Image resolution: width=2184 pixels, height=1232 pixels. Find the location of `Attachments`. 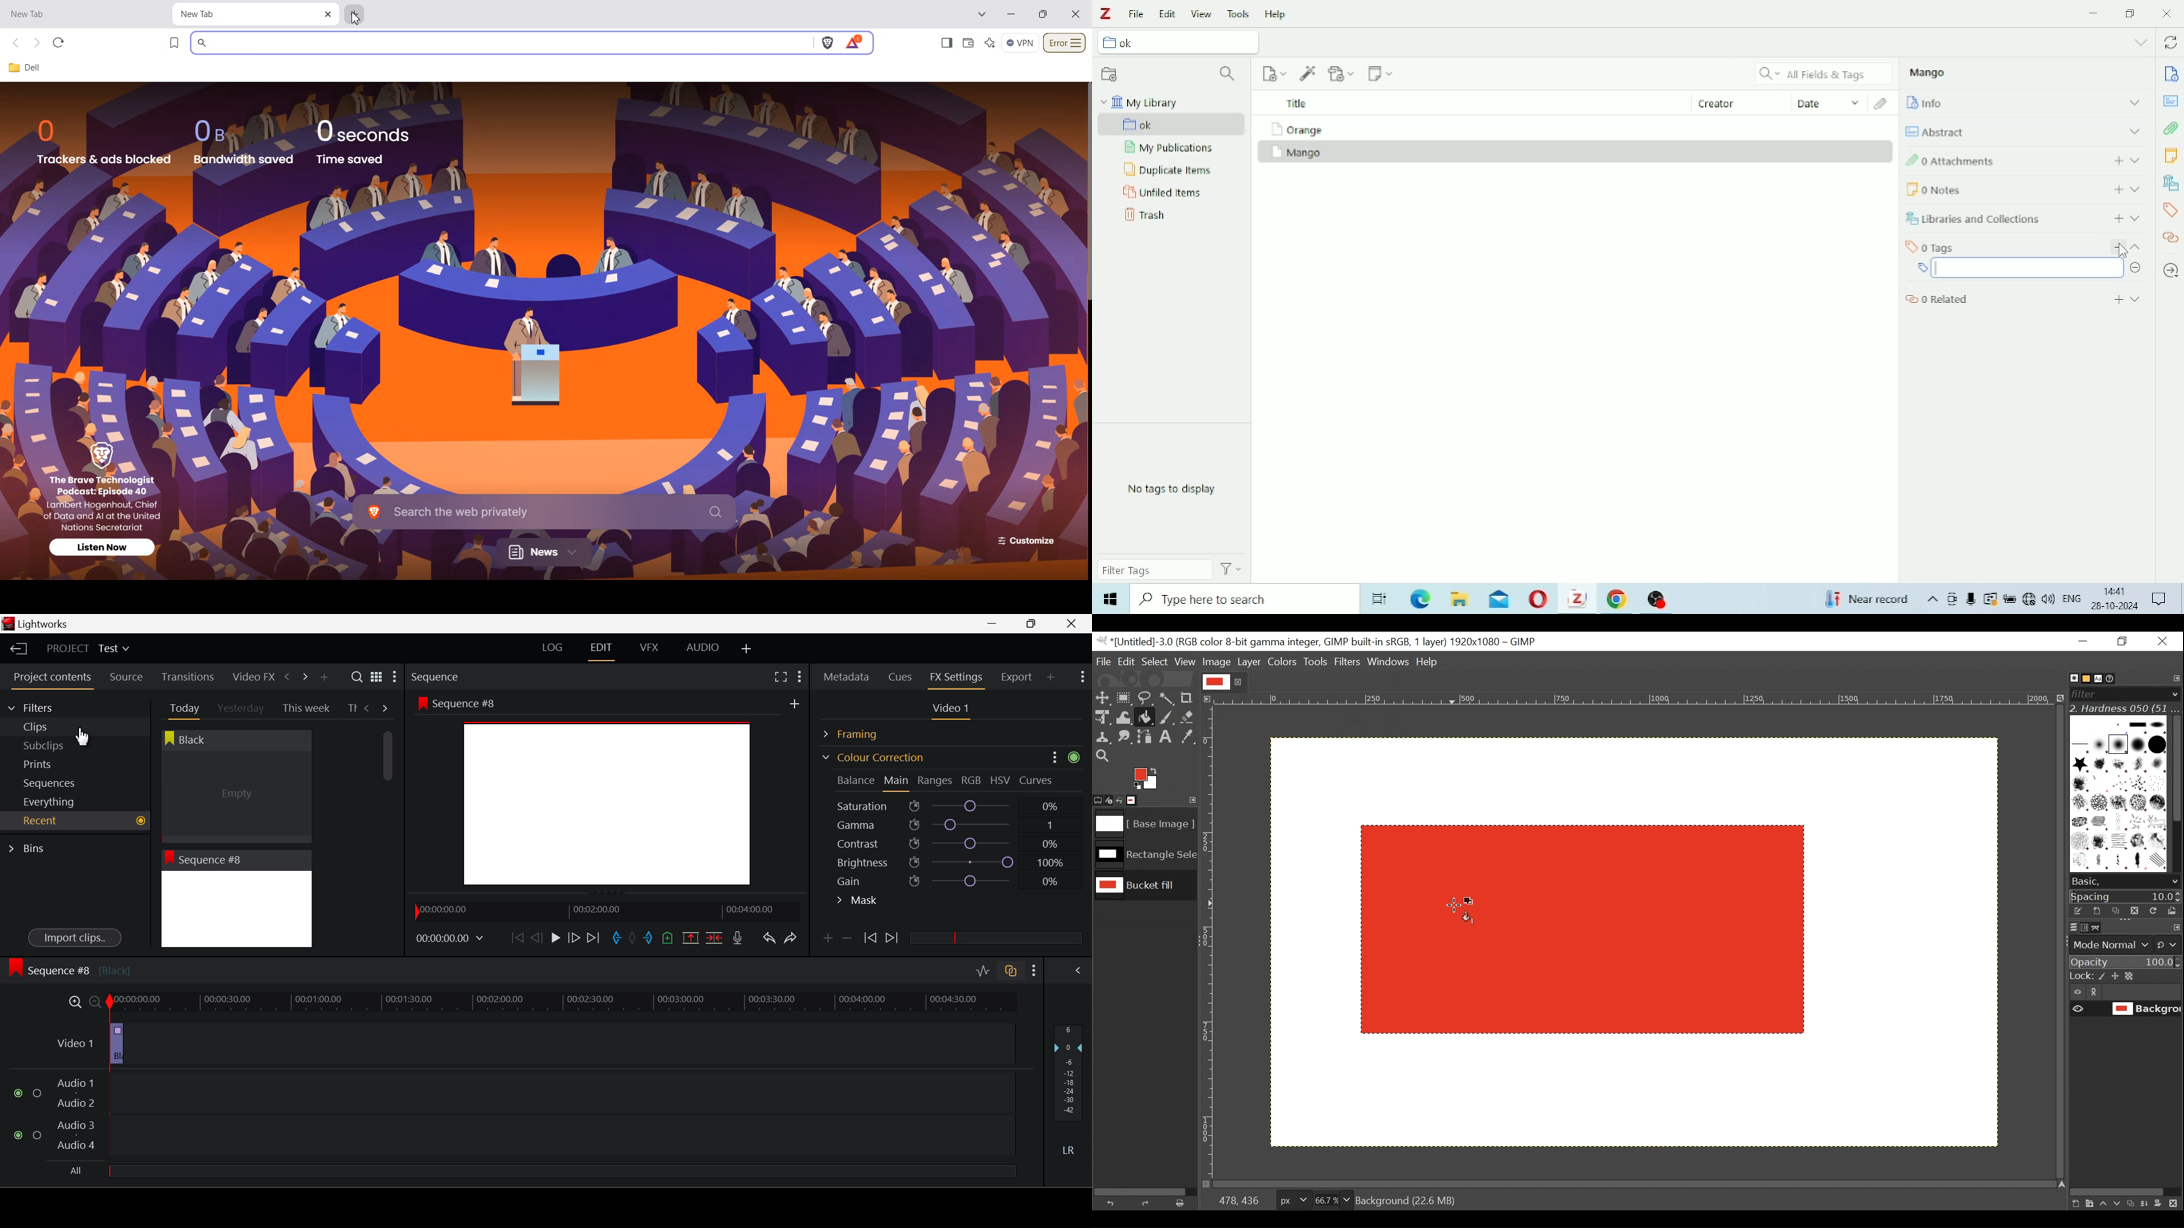

Attachments is located at coordinates (1882, 104).